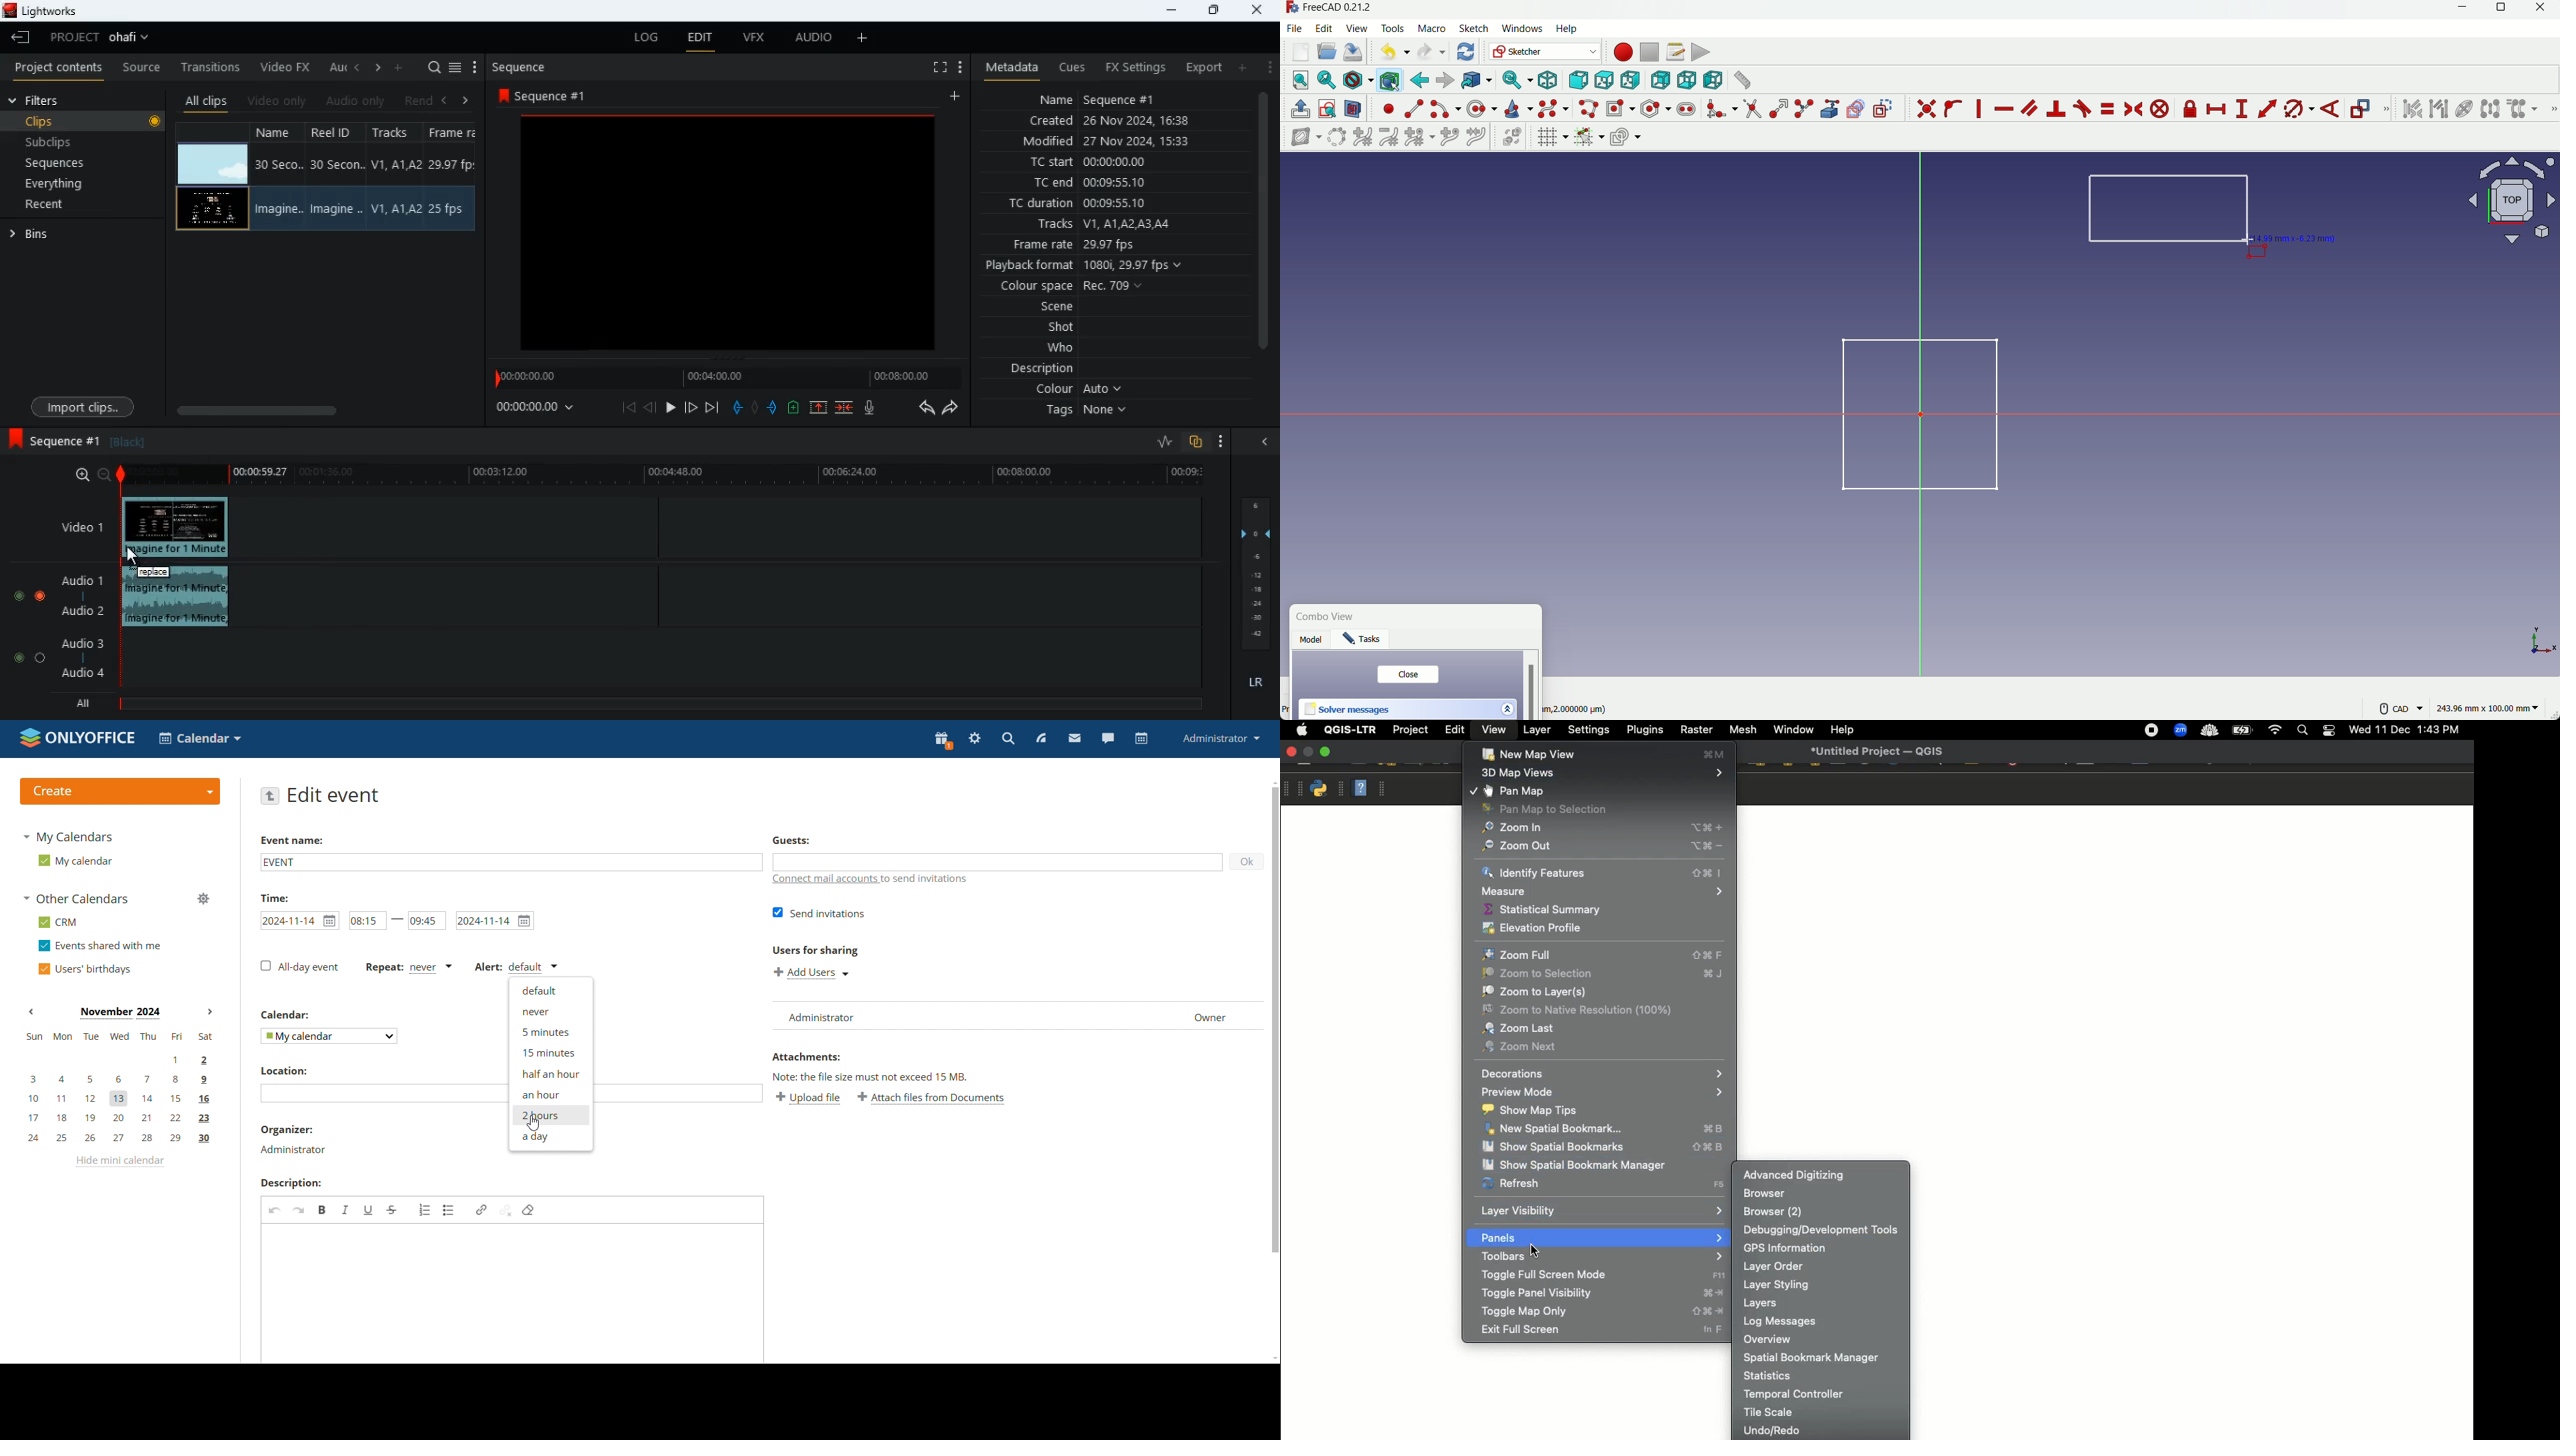  I want to click on sequences, so click(70, 163).